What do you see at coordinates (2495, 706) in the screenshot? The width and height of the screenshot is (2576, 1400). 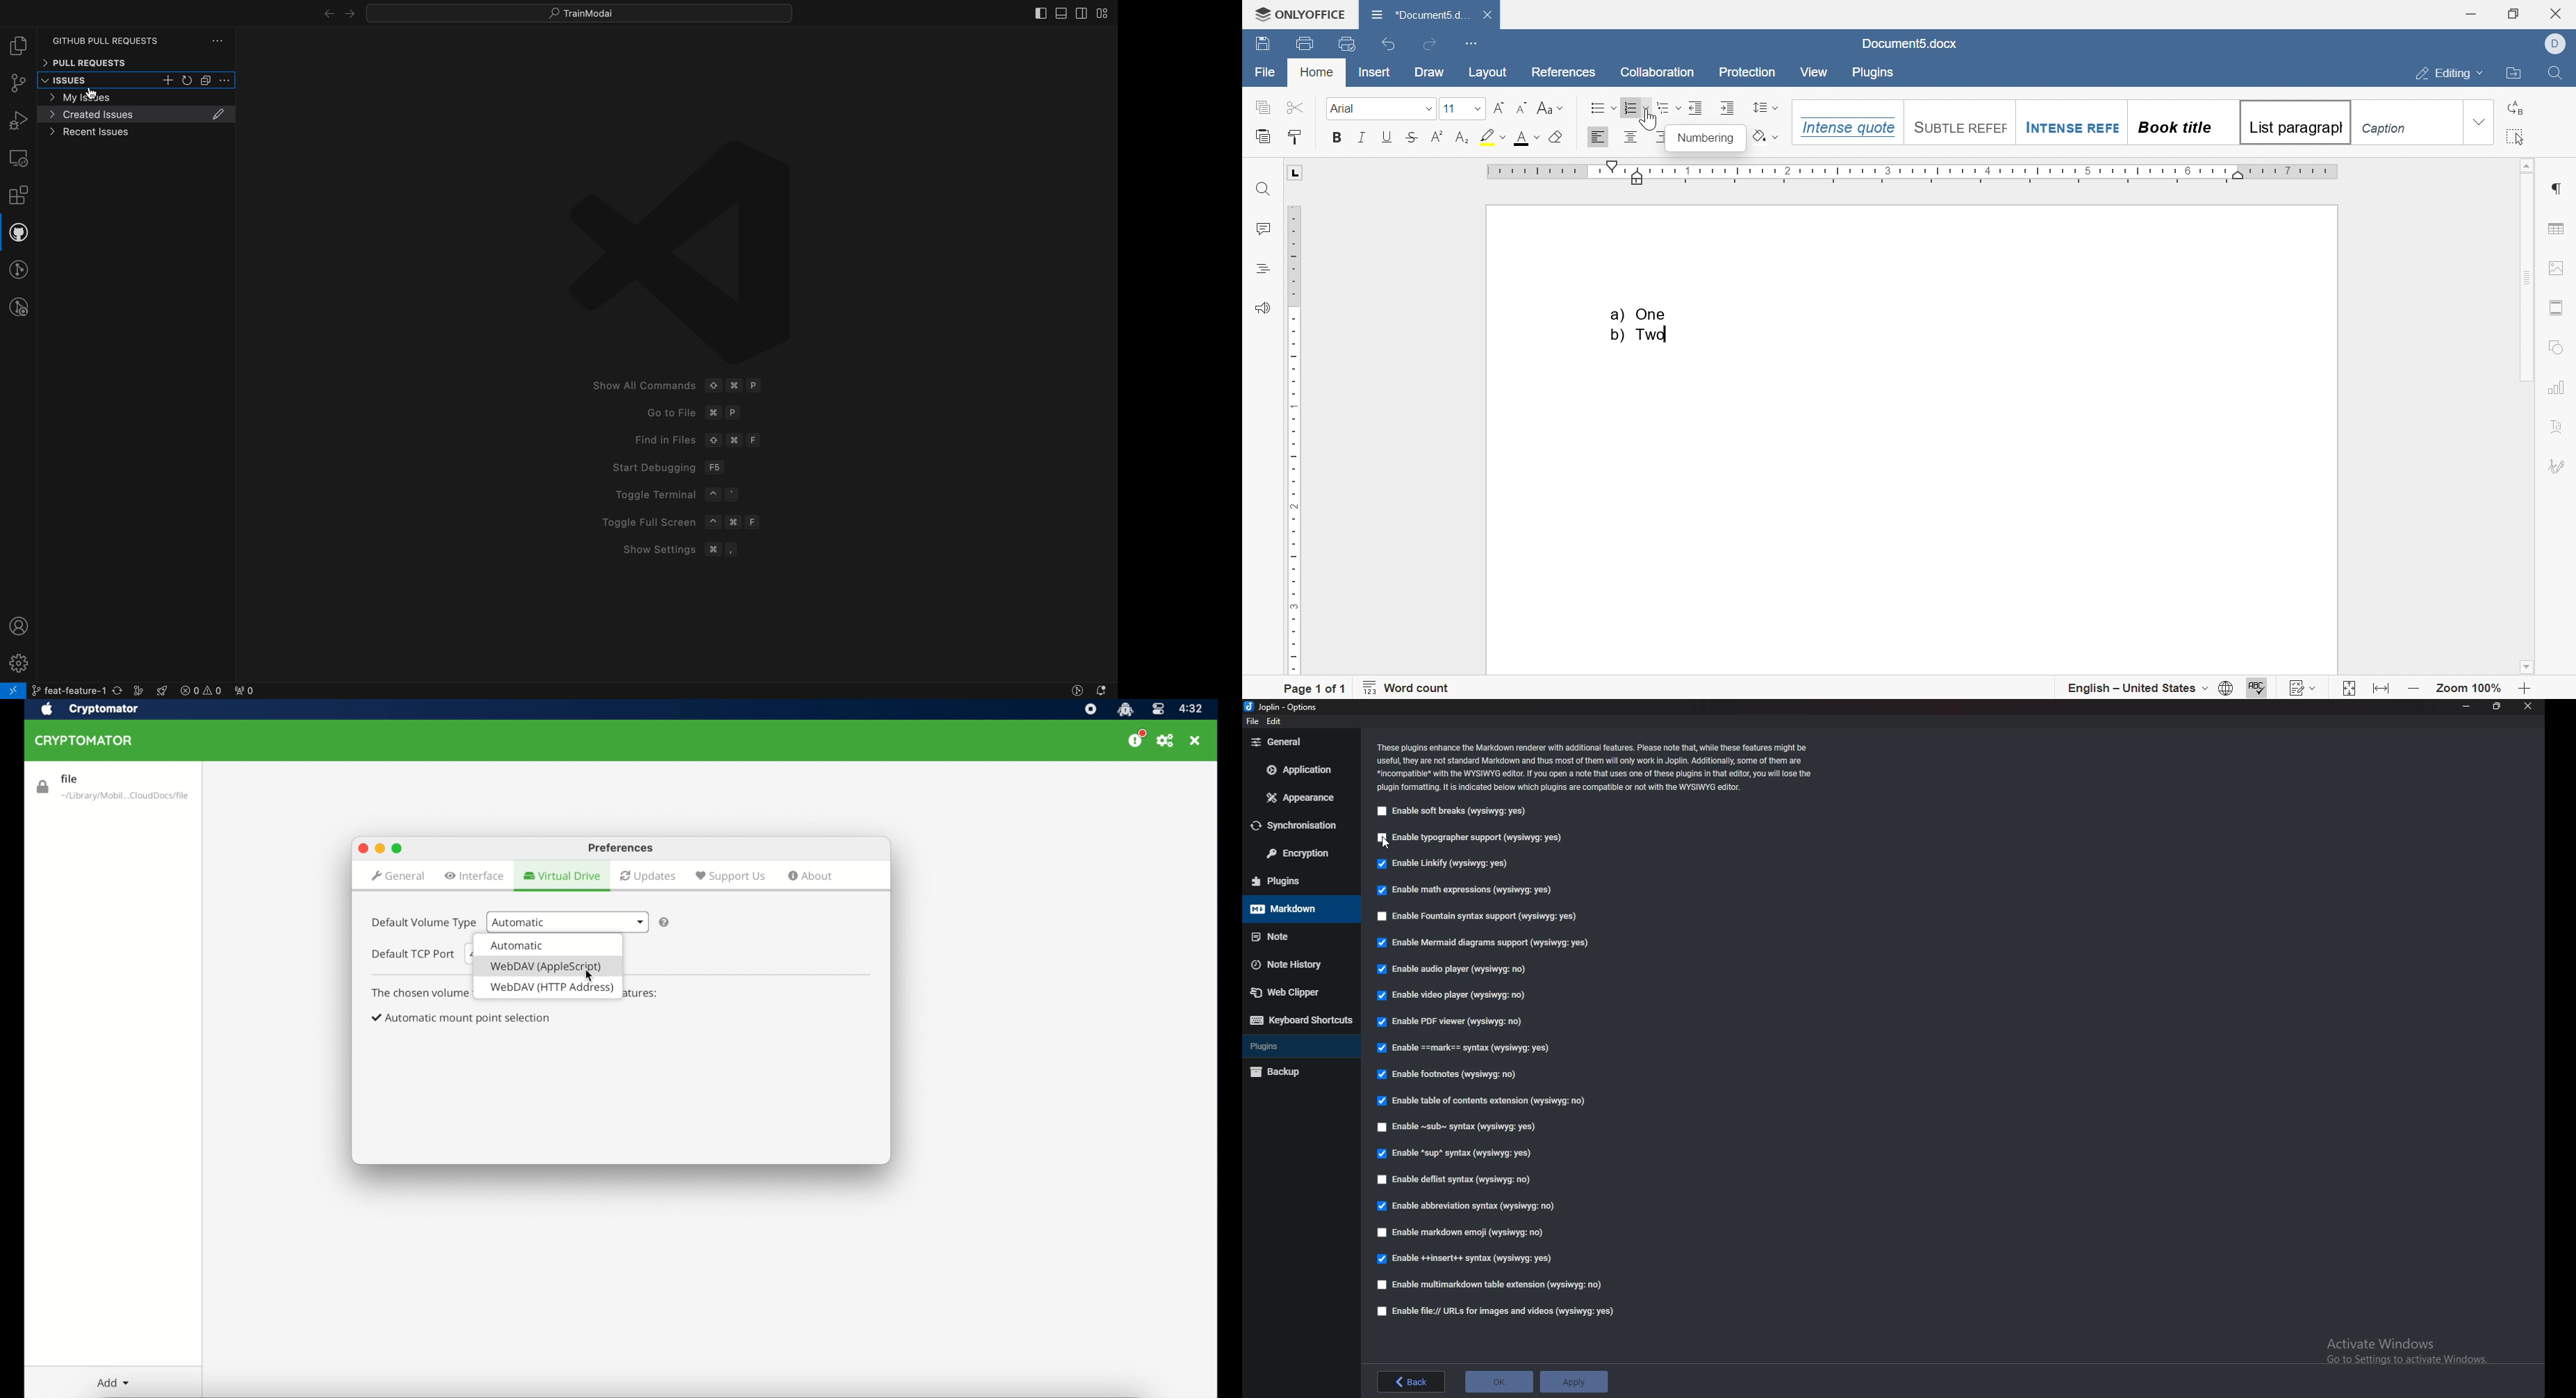 I see `resize` at bounding box center [2495, 706].